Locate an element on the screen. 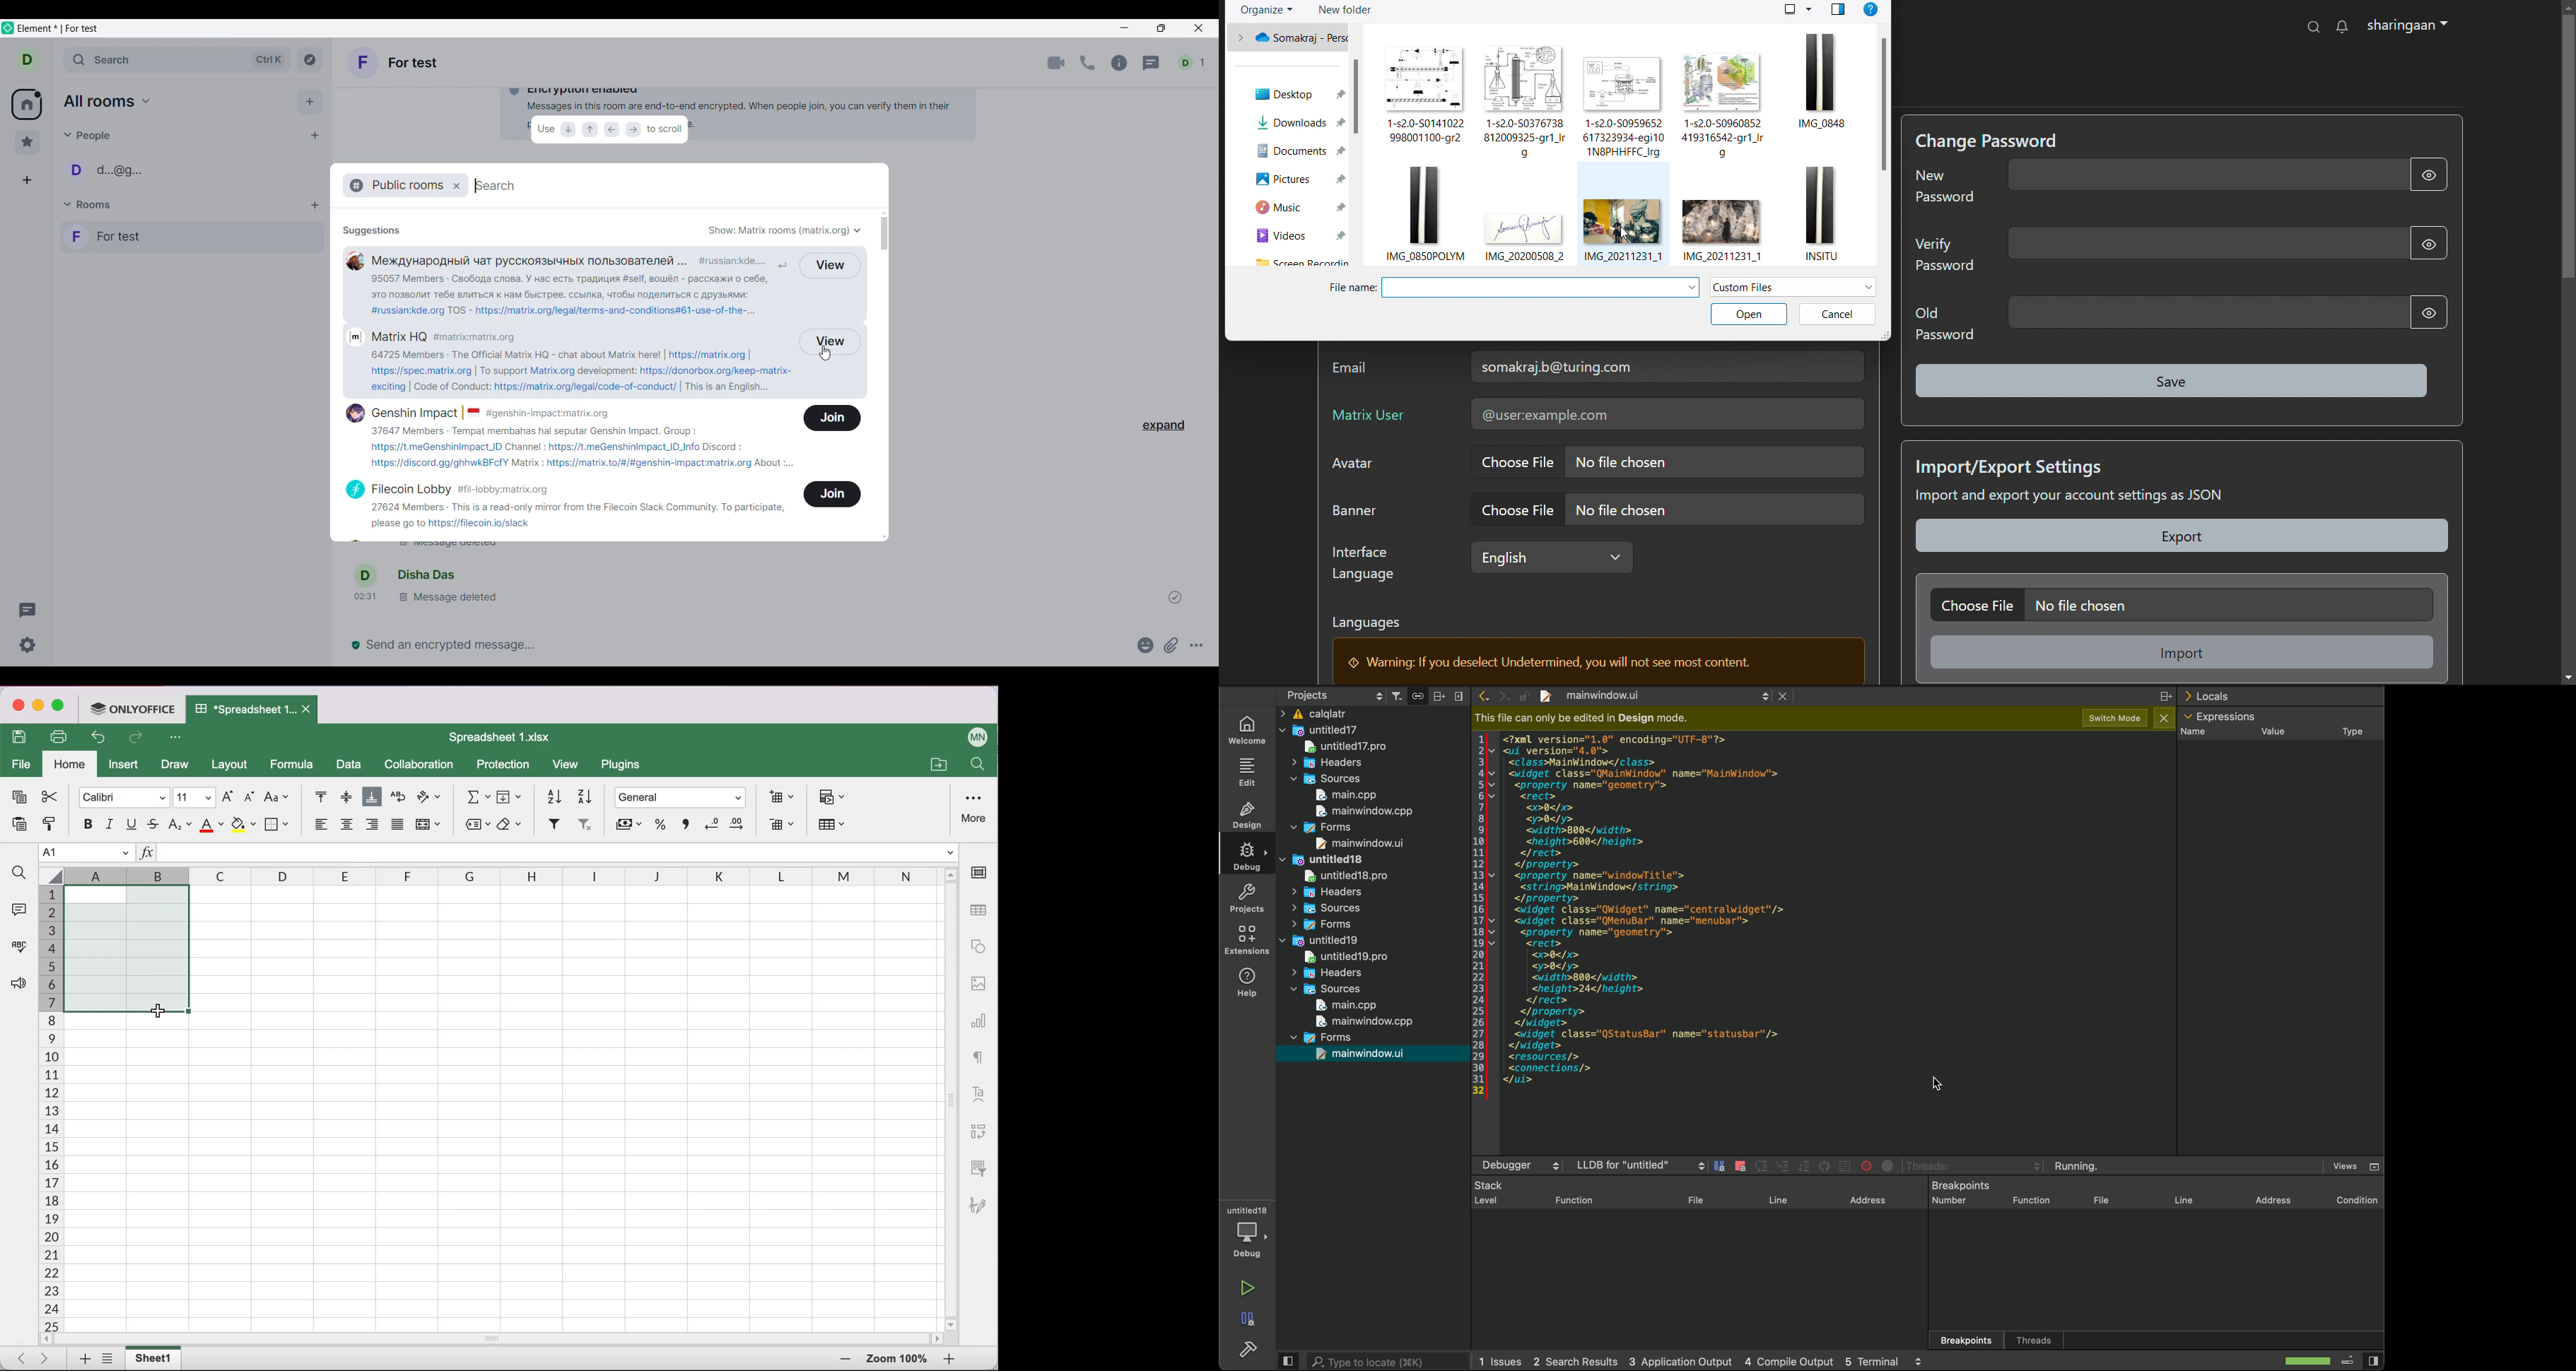  borders is located at coordinates (278, 824).